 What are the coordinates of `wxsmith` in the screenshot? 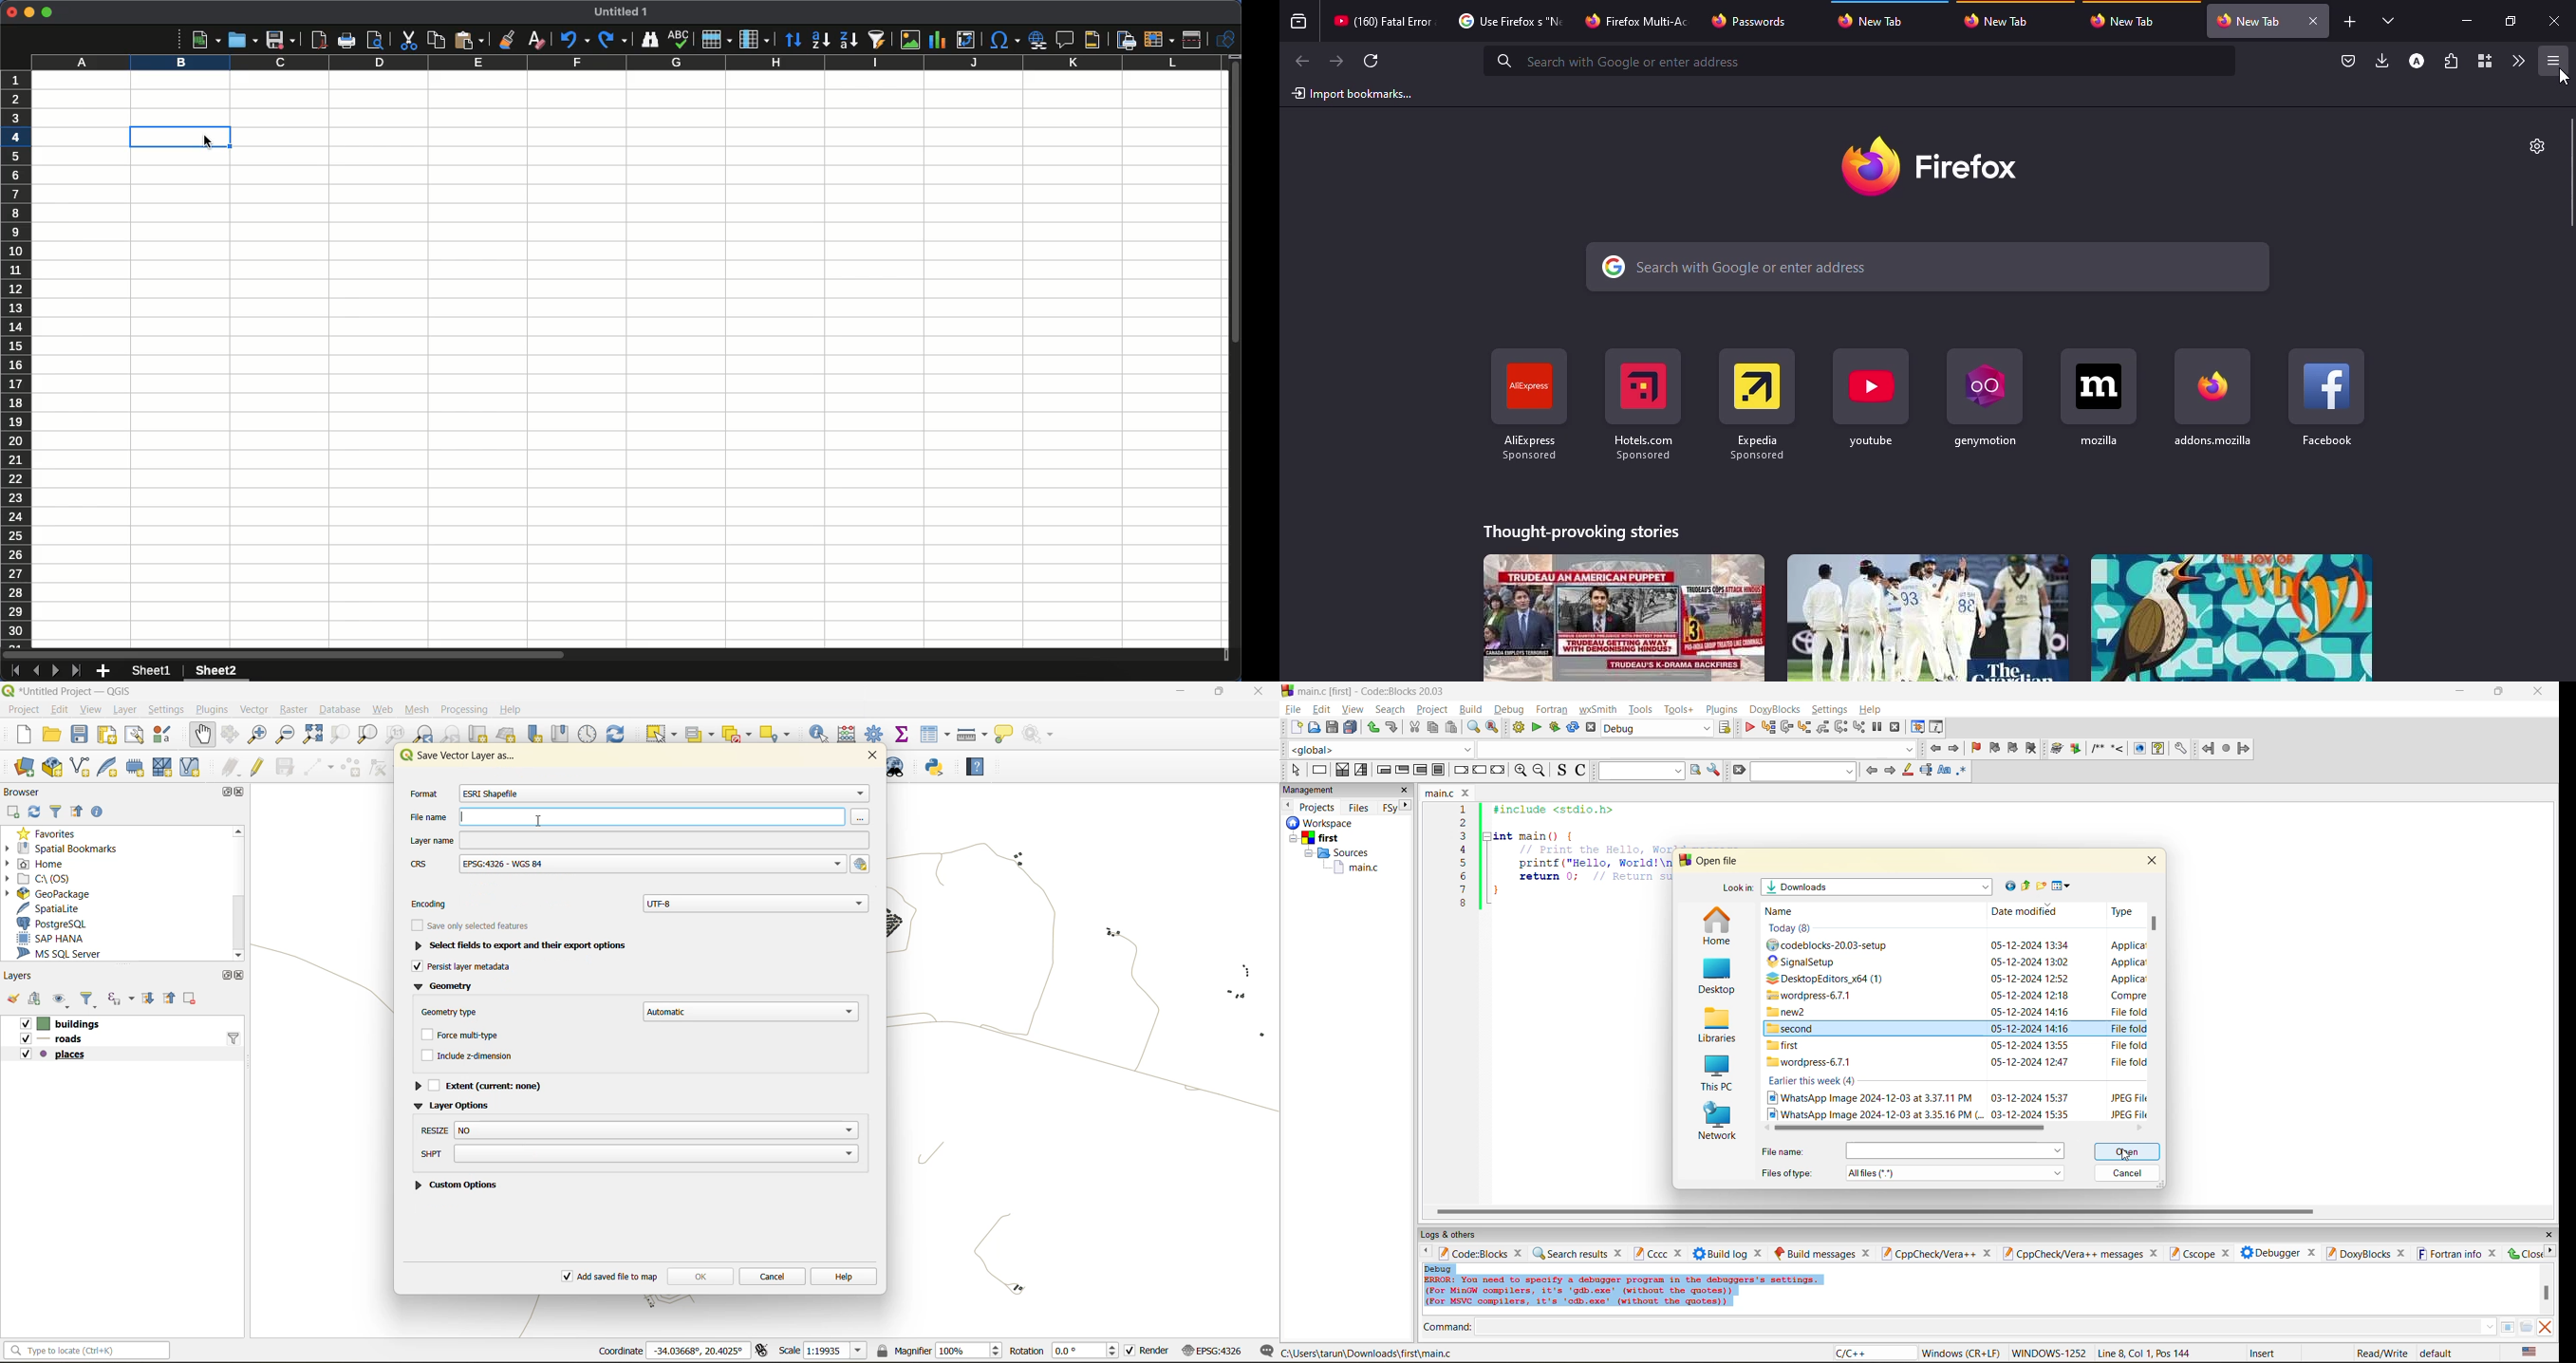 It's located at (1599, 710).